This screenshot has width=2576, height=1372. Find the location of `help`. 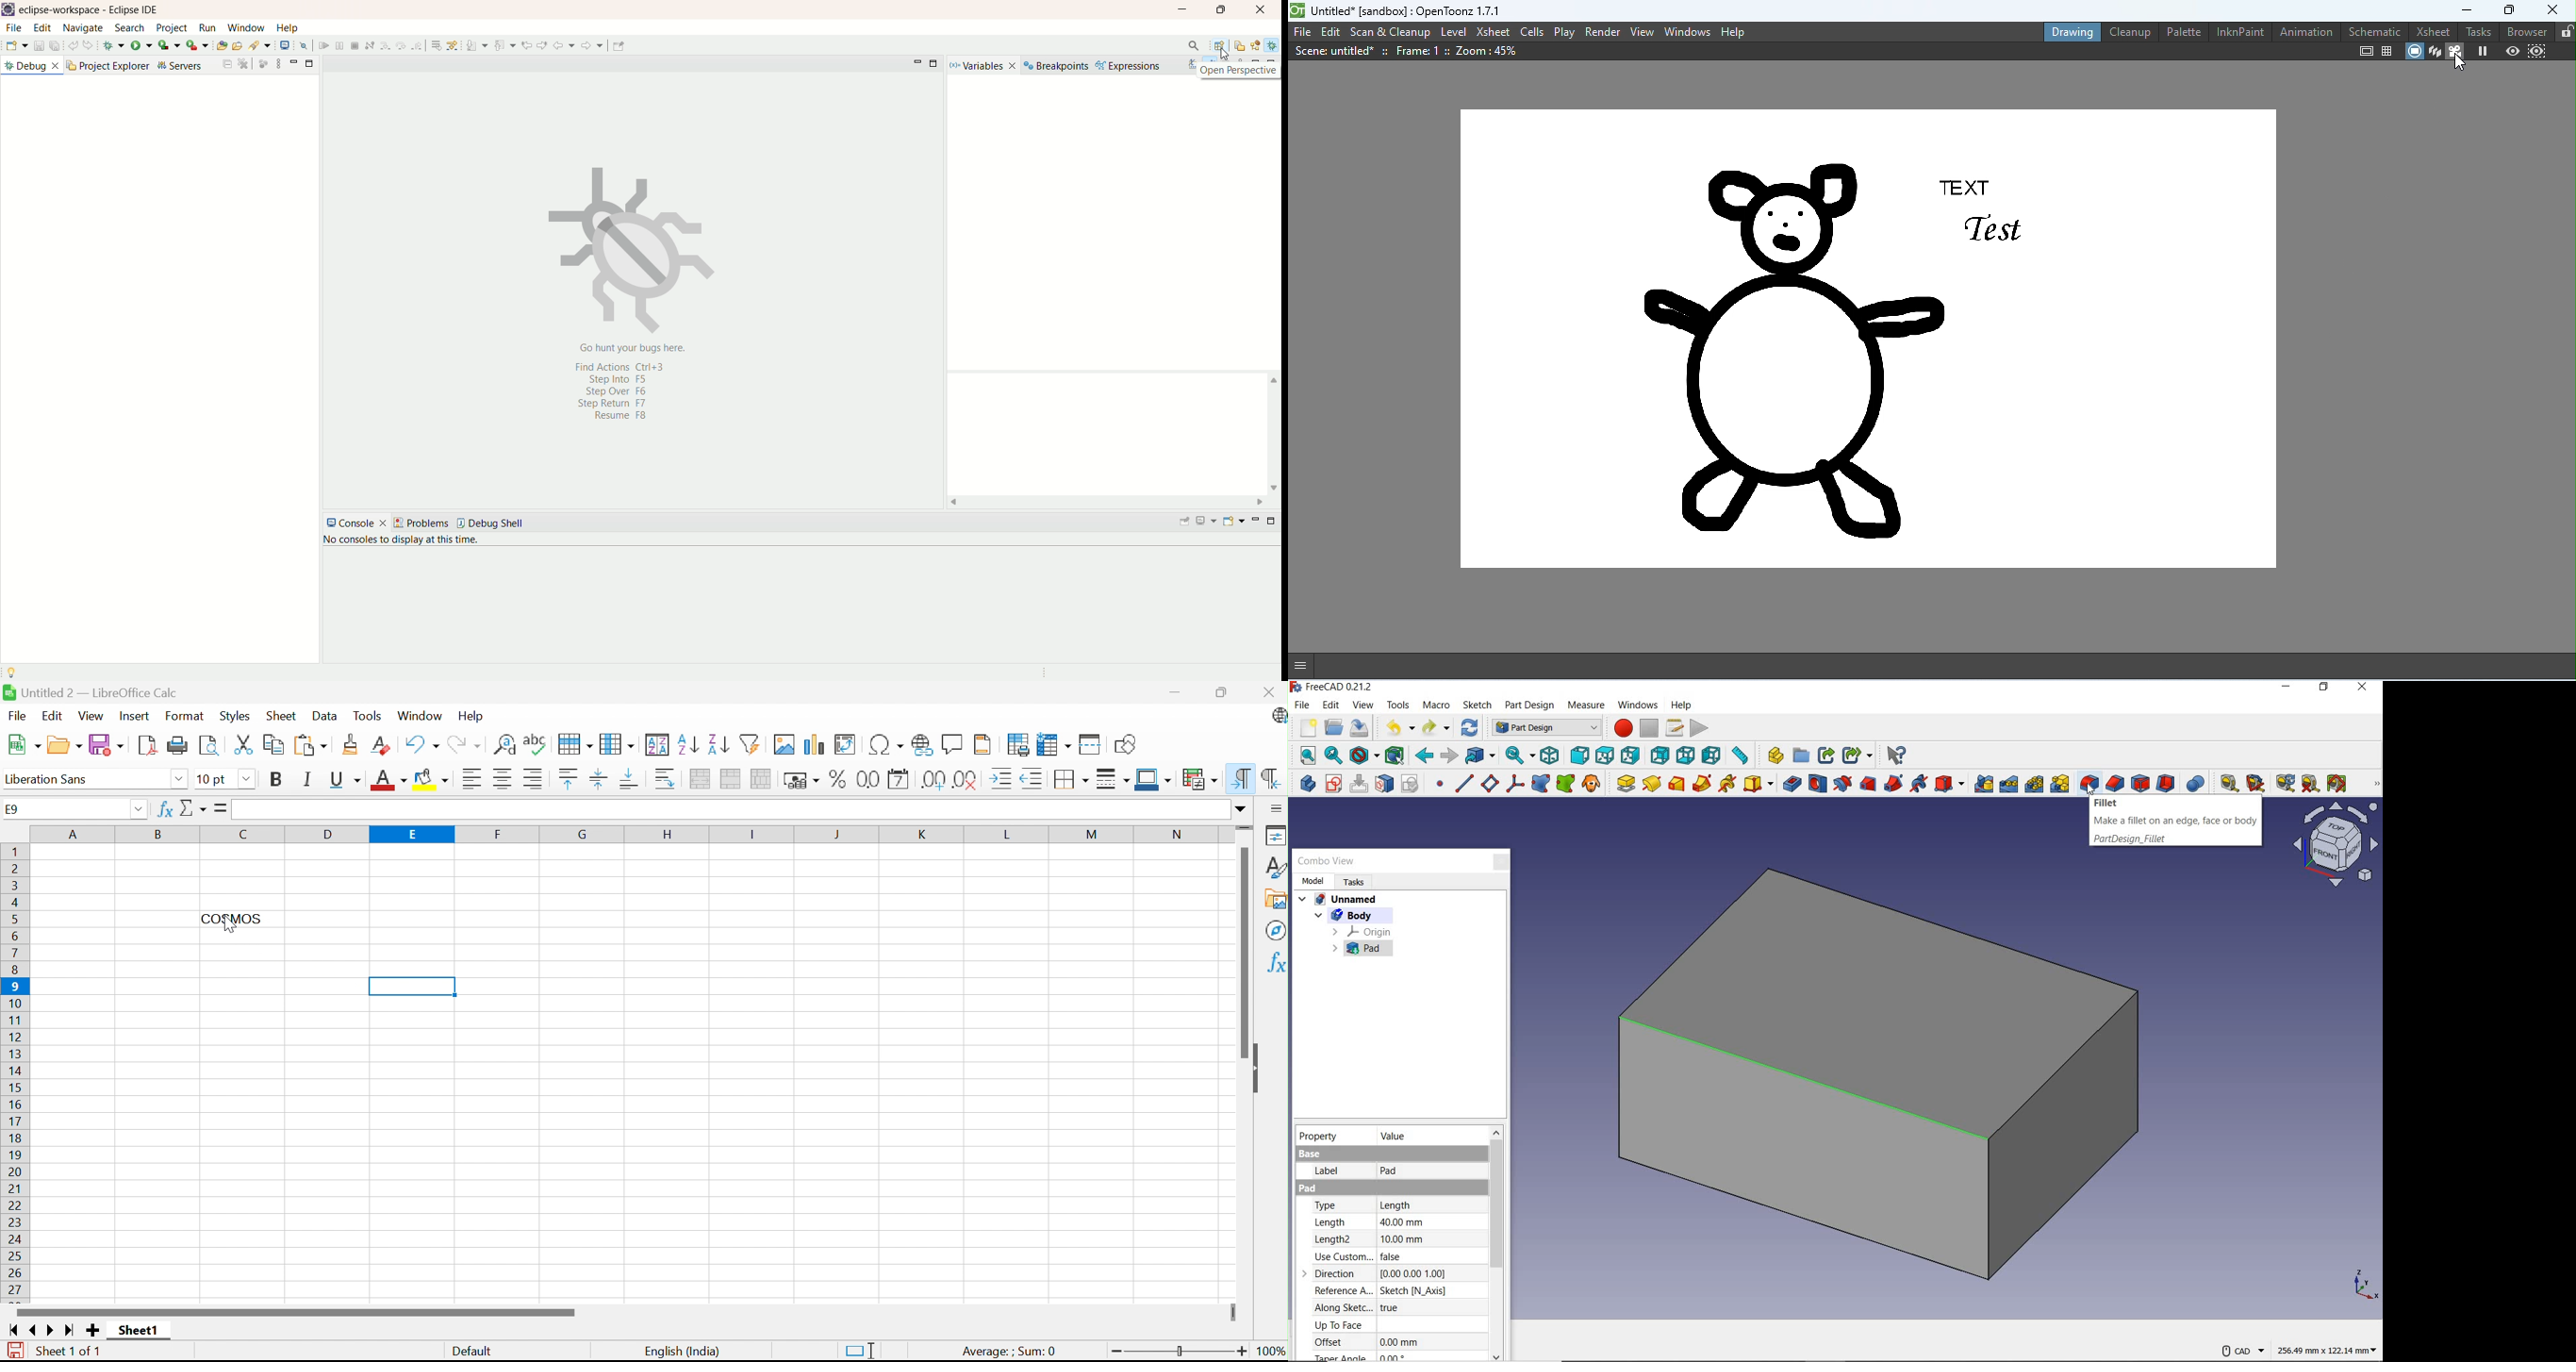

help is located at coordinates (1681, 706).